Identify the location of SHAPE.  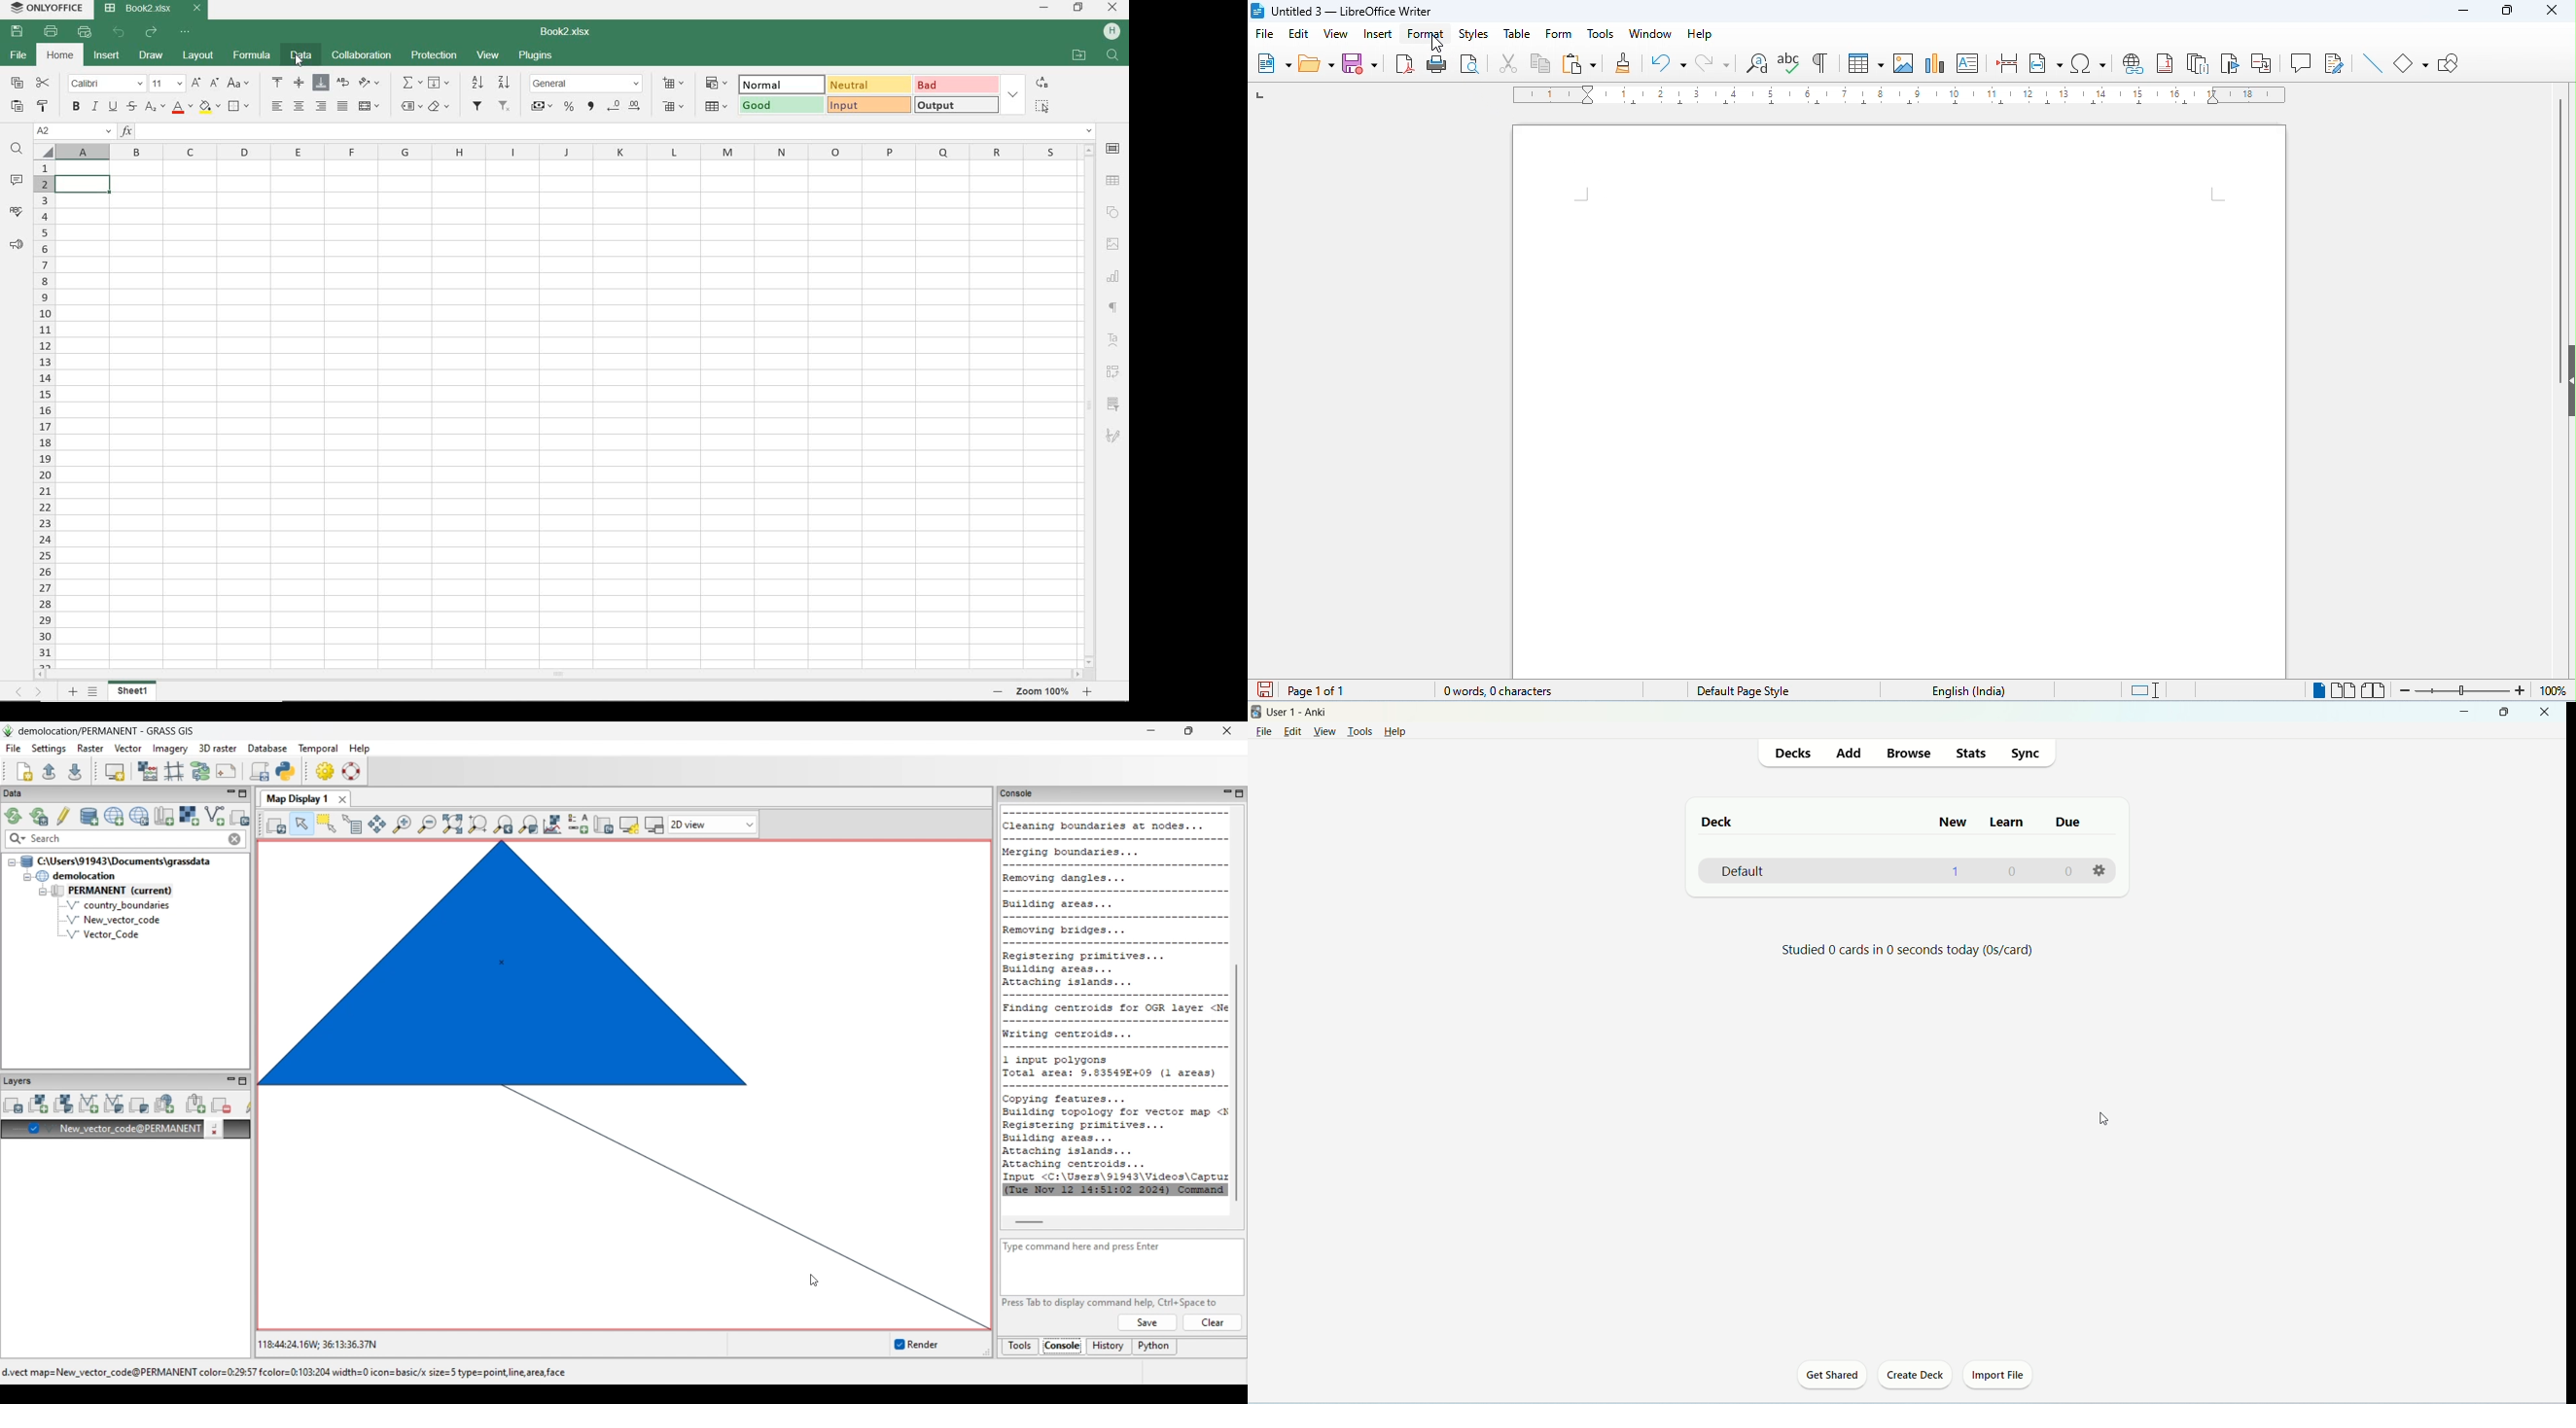
(1114, 214).